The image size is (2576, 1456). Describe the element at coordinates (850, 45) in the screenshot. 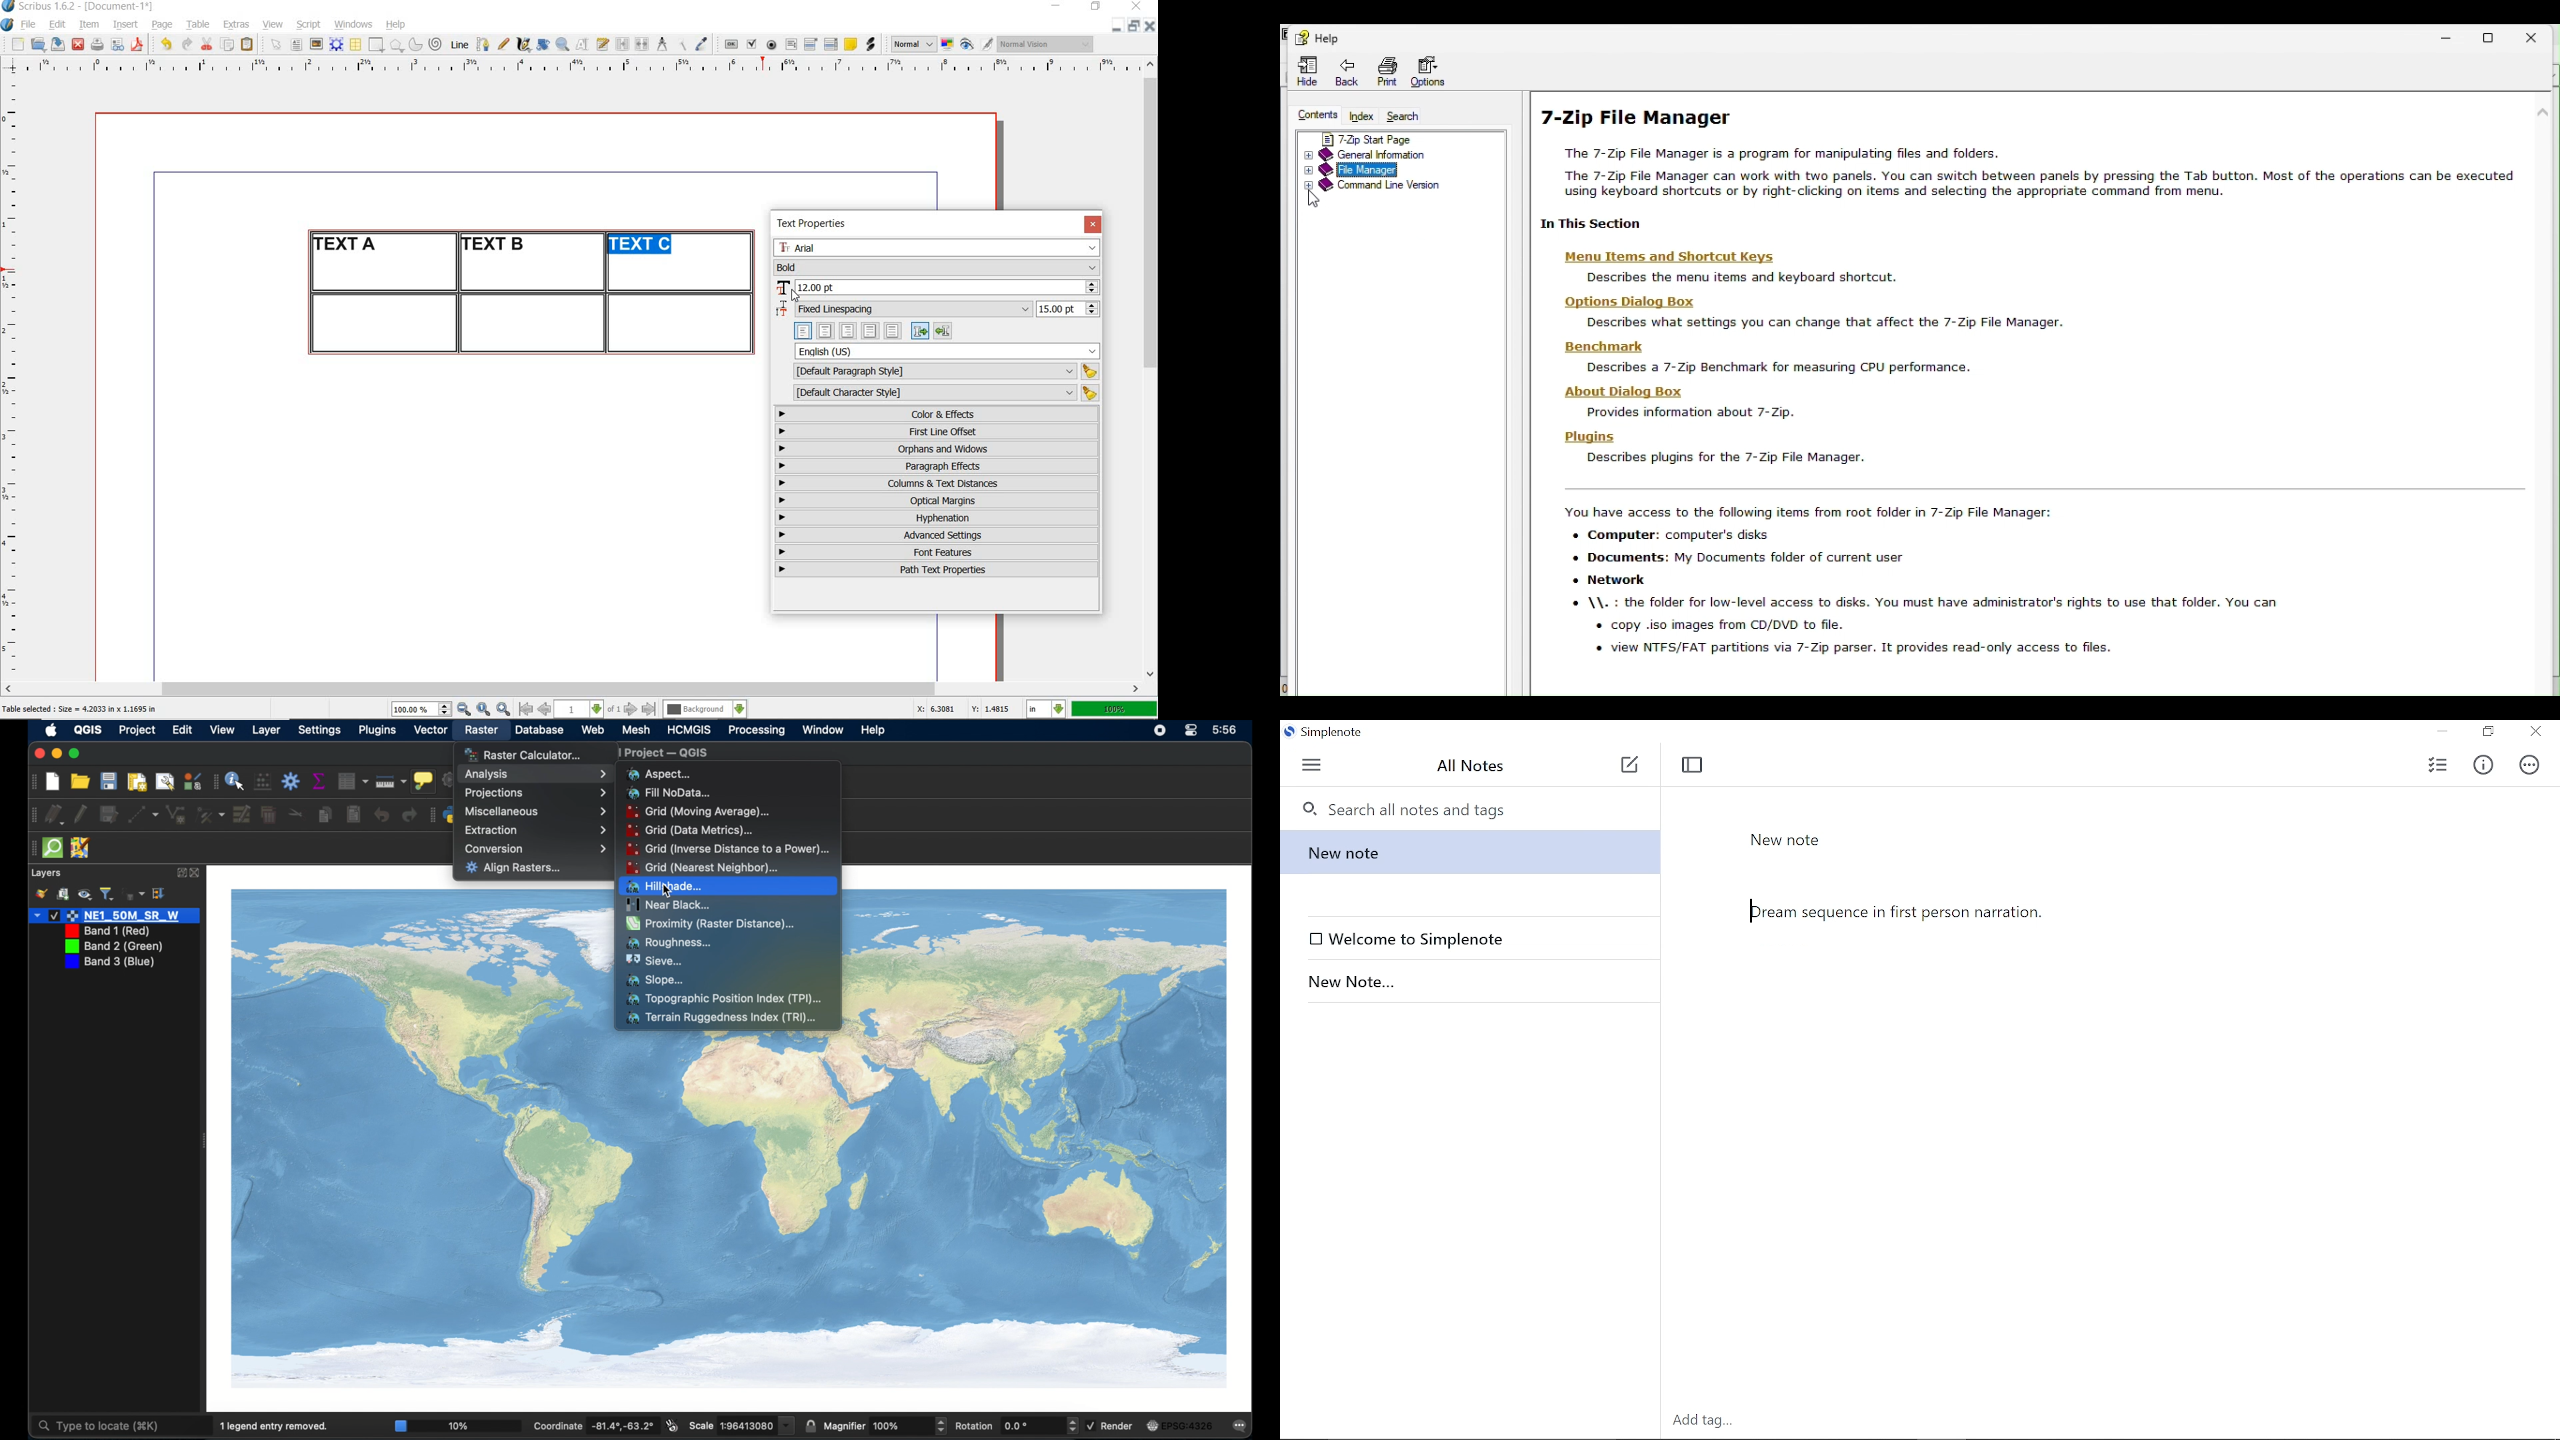

I see `text annotation` at that location.